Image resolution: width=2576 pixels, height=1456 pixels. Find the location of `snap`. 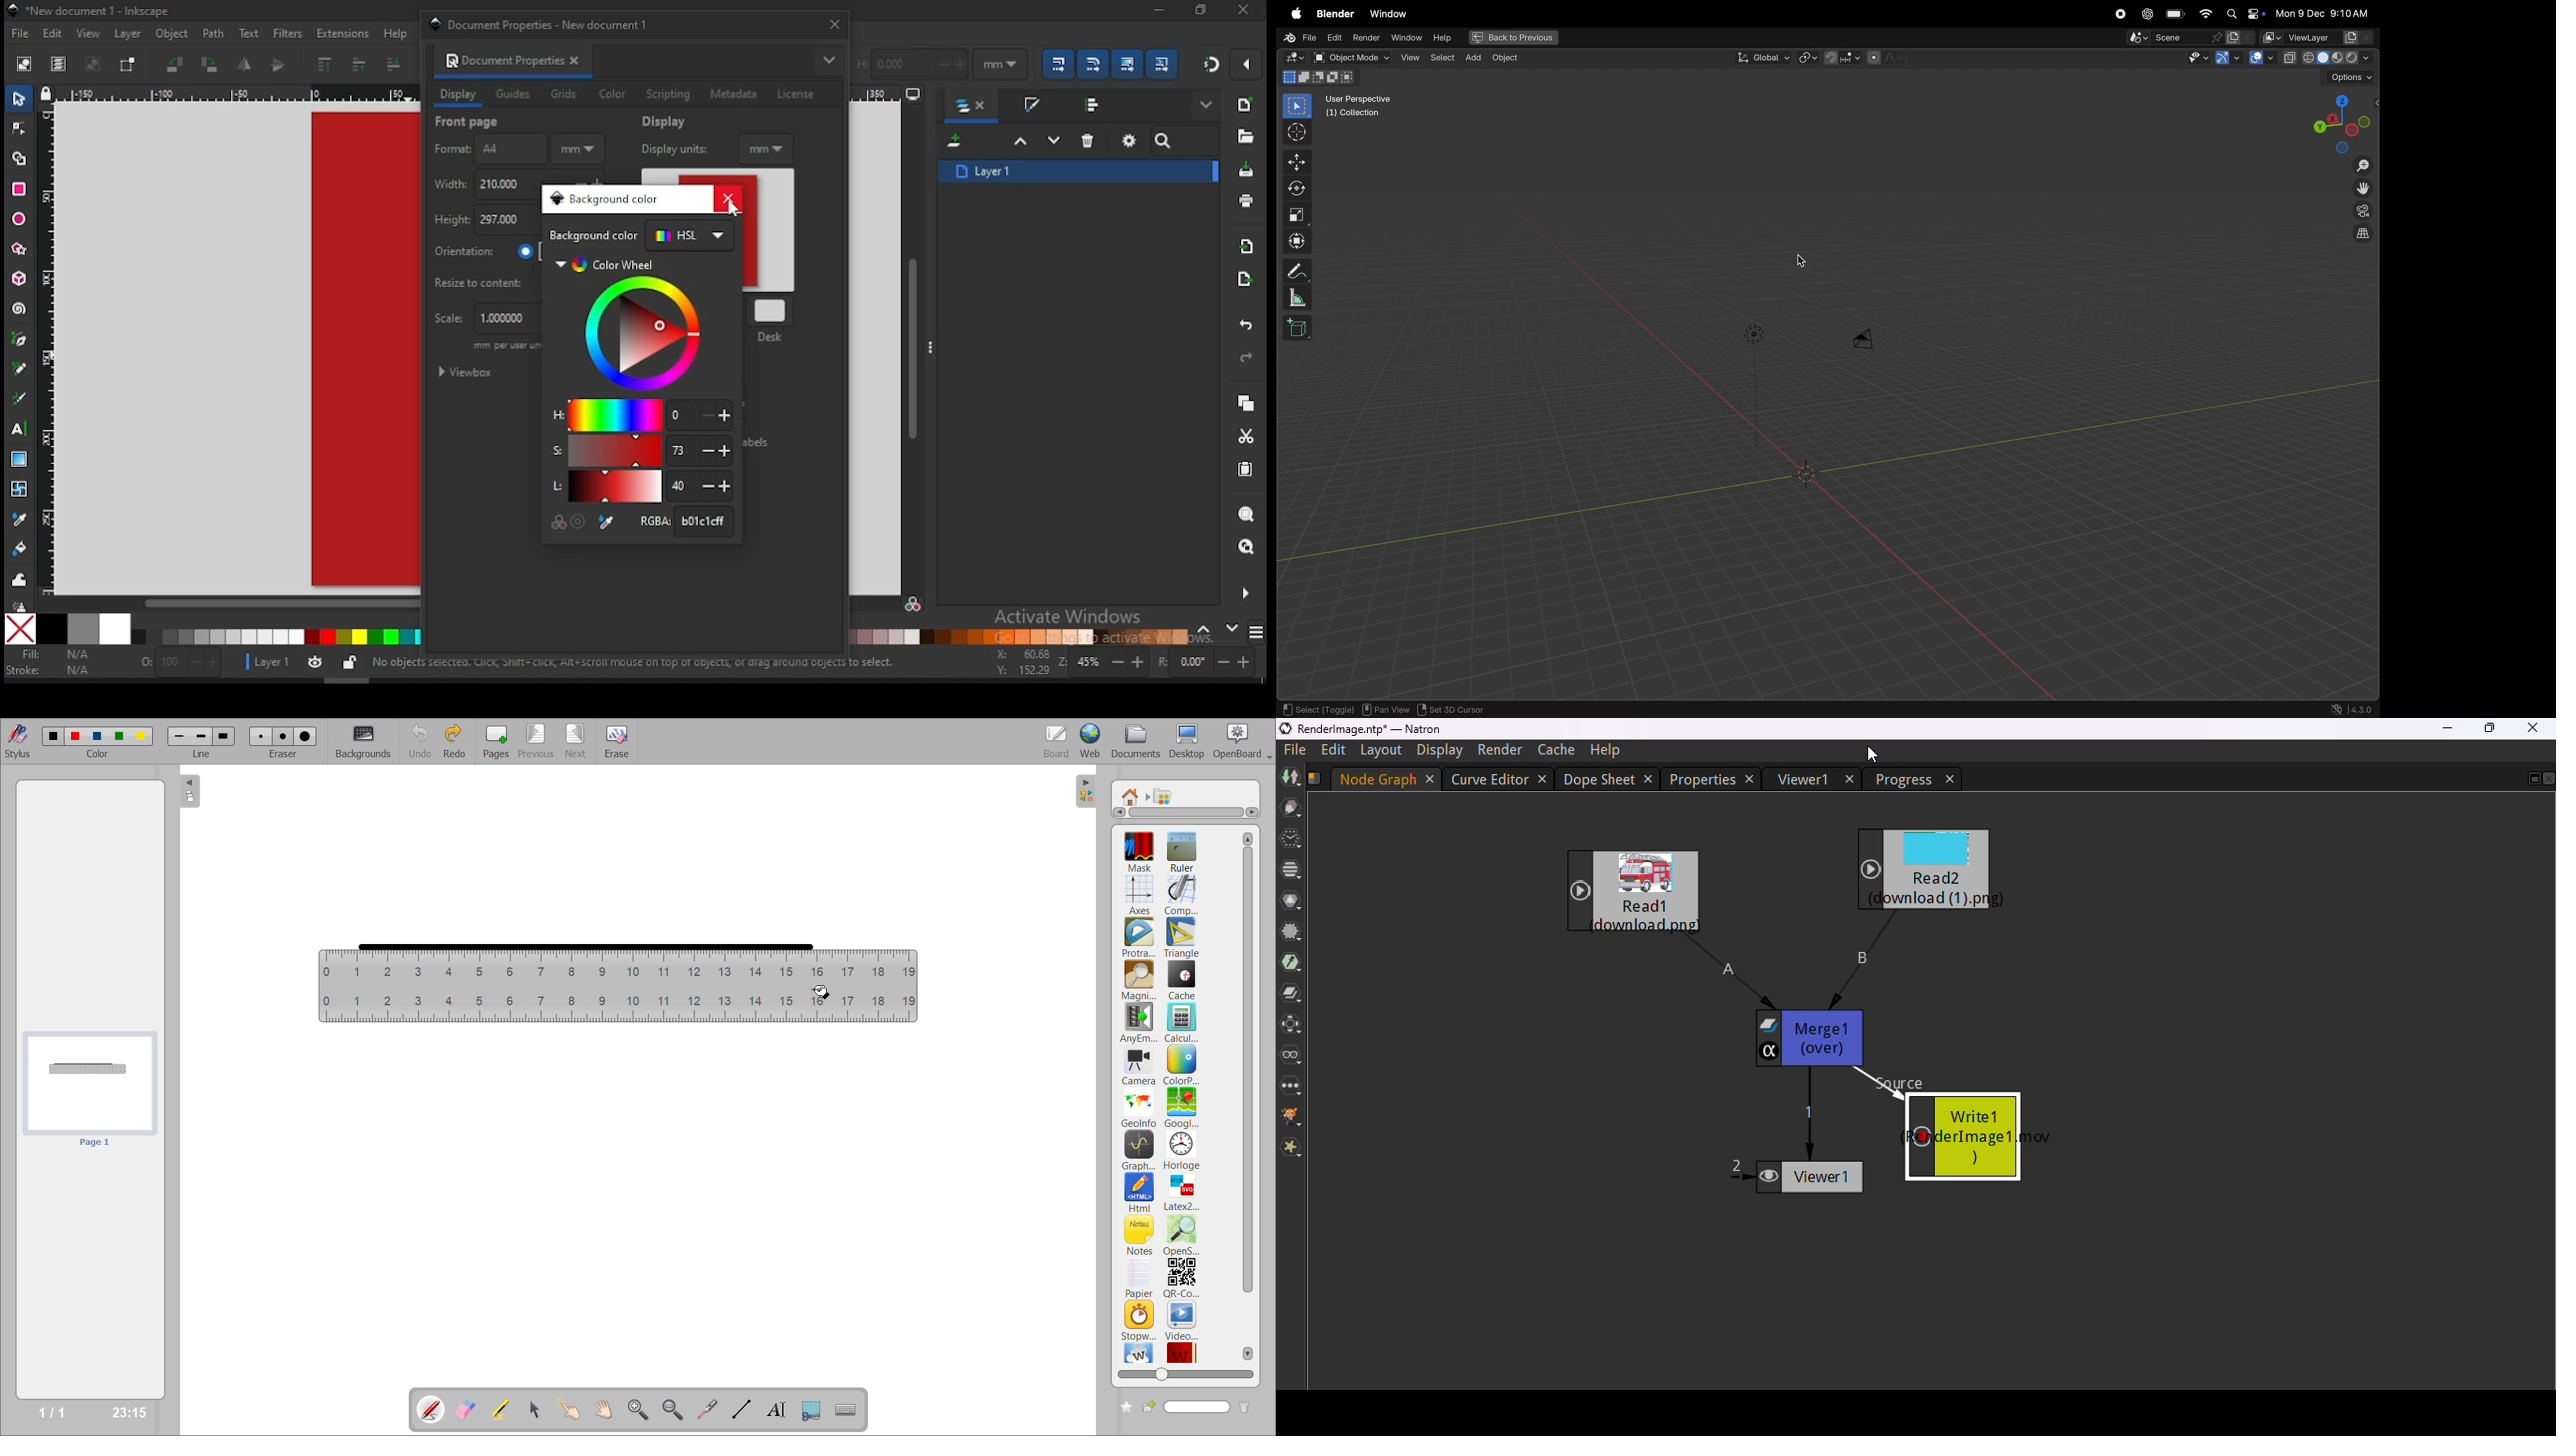

snap is located at coordinates (1841, 57).